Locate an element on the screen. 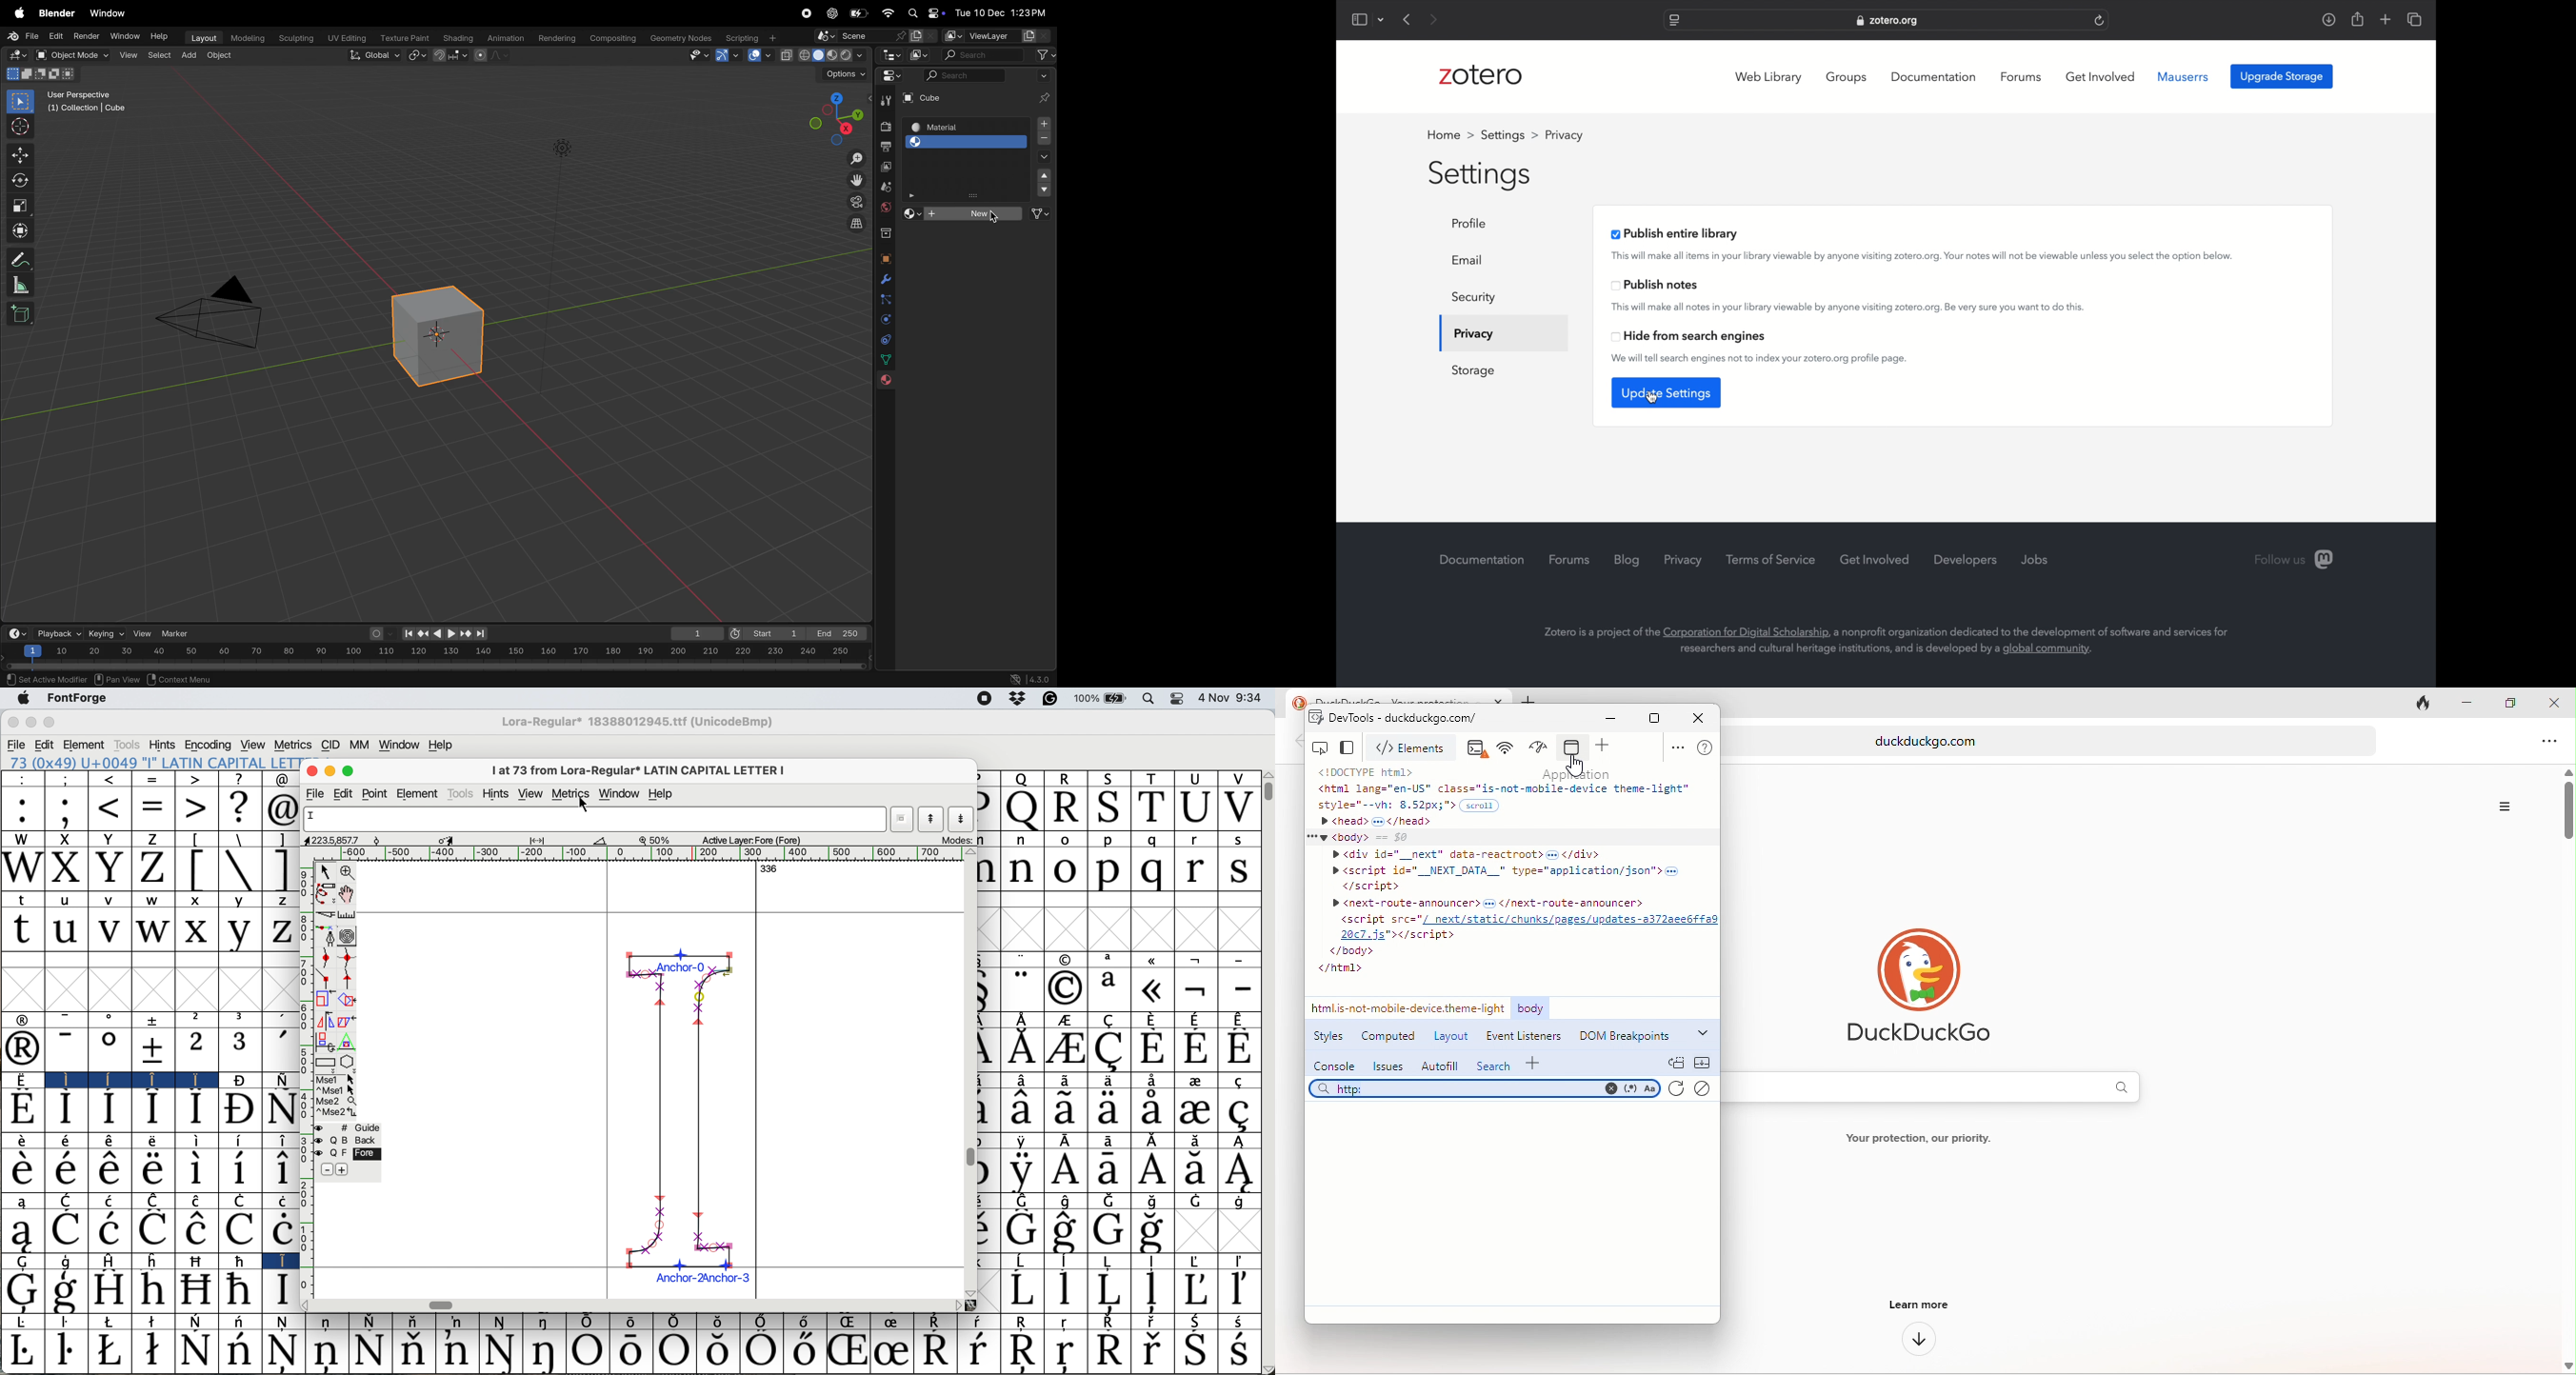 This screenshot has width=2576, height=1400. \ is located at coordinates (240, 870).